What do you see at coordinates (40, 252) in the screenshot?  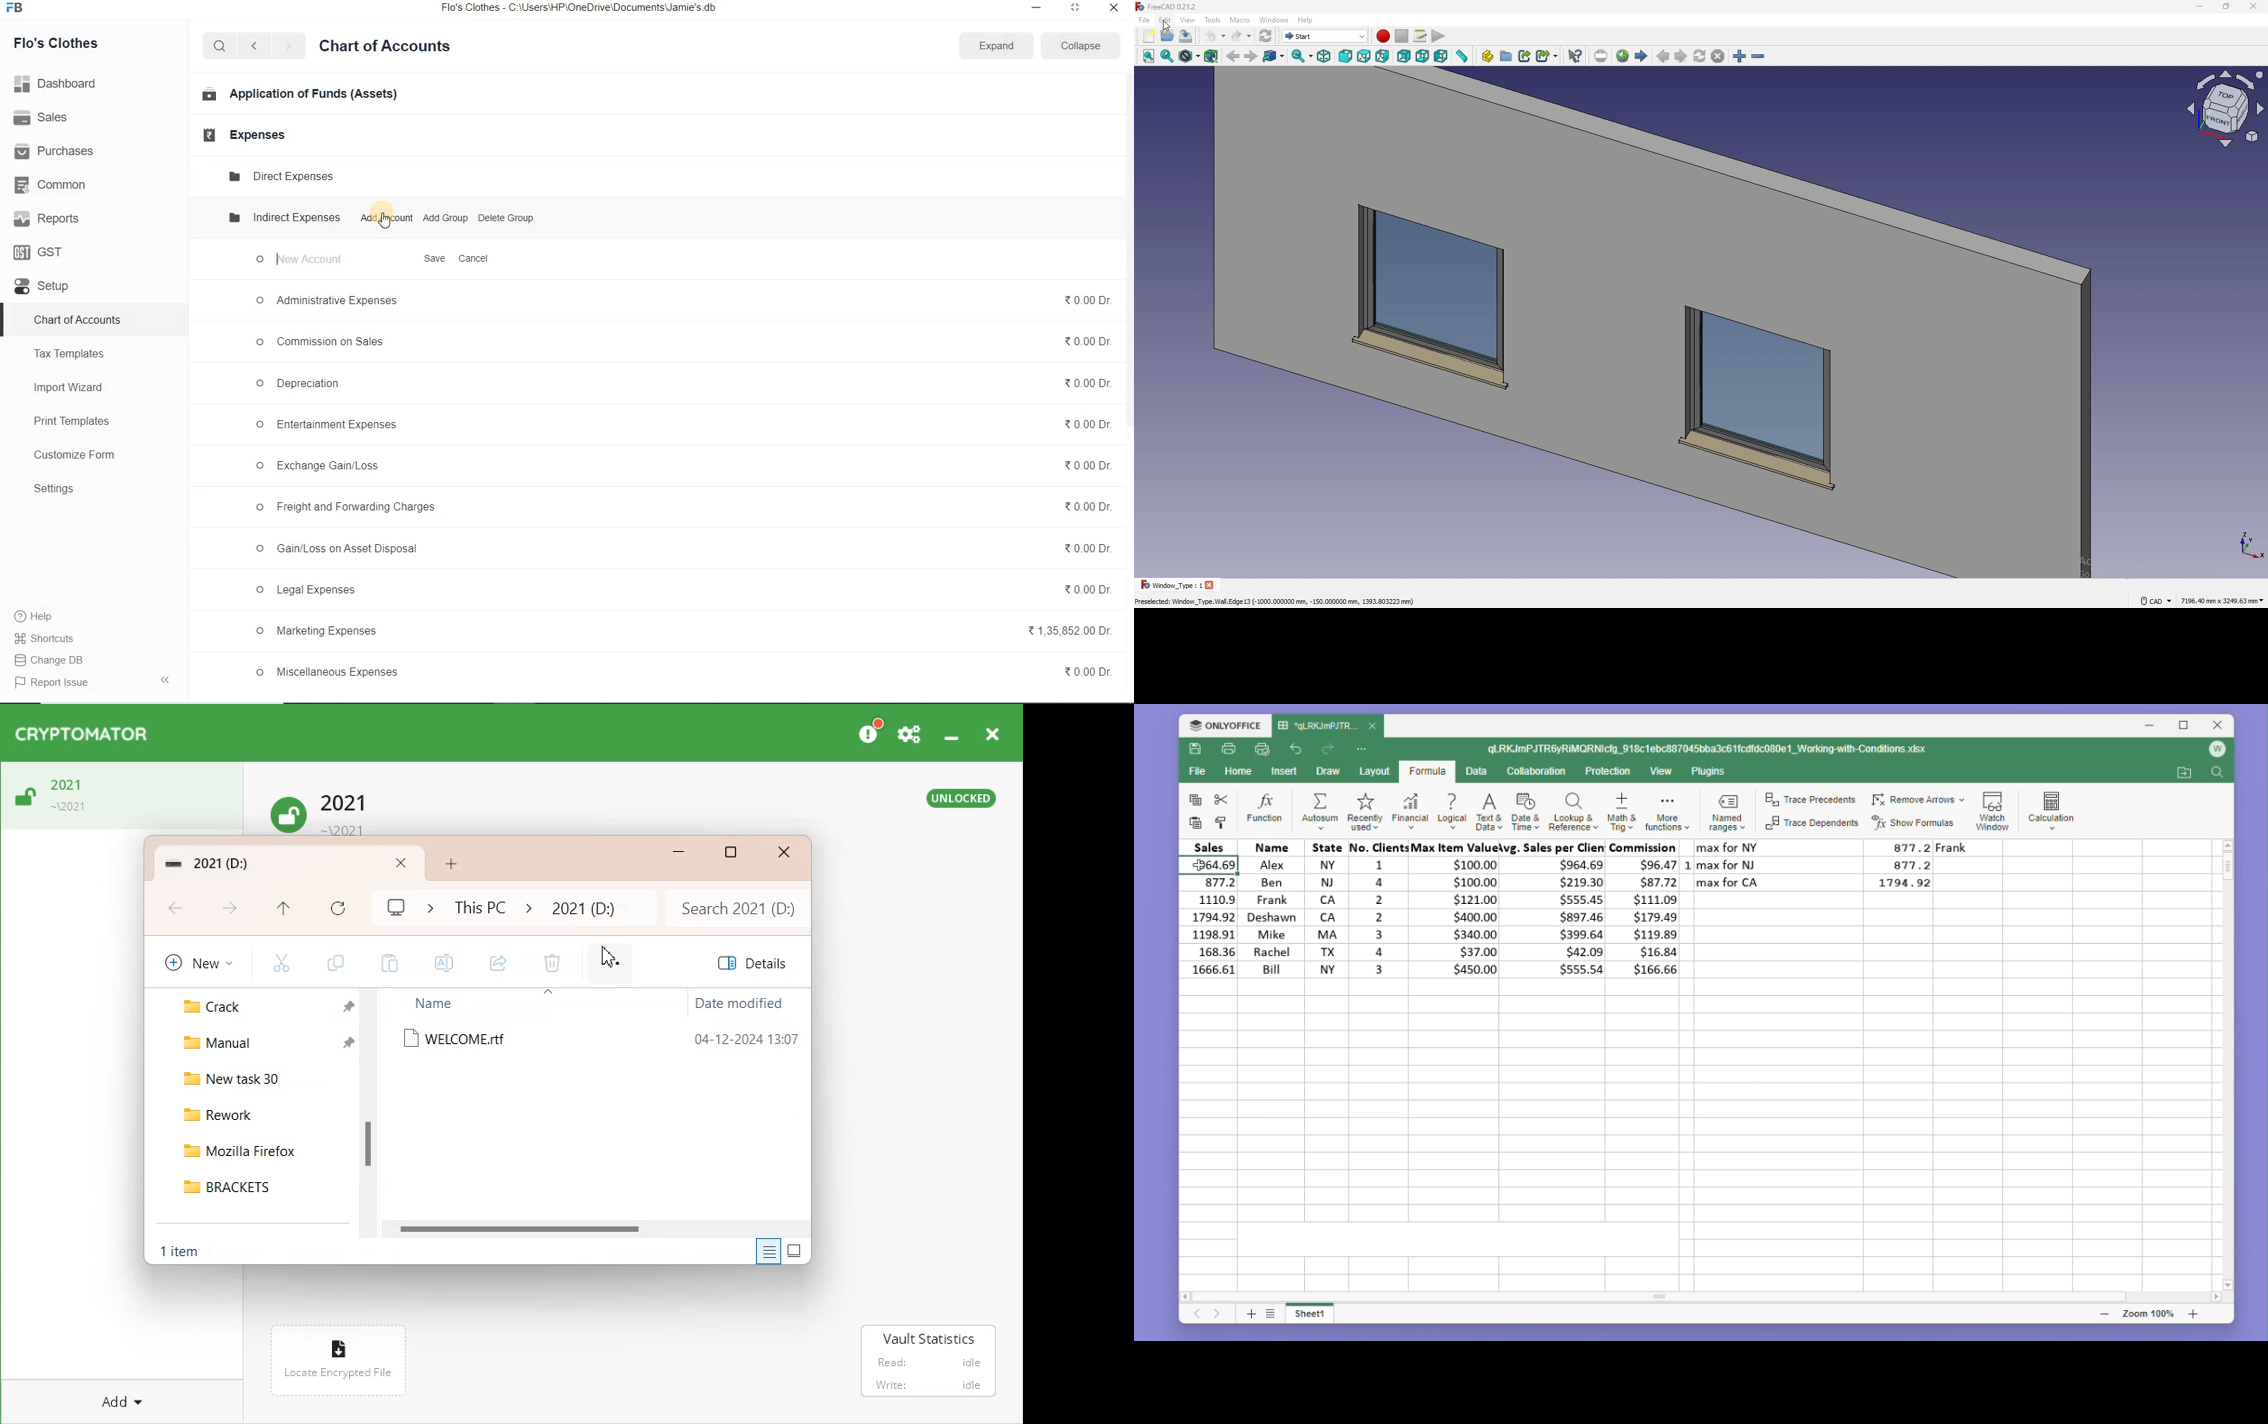 I see `GST` at bounding box center [40, 252].